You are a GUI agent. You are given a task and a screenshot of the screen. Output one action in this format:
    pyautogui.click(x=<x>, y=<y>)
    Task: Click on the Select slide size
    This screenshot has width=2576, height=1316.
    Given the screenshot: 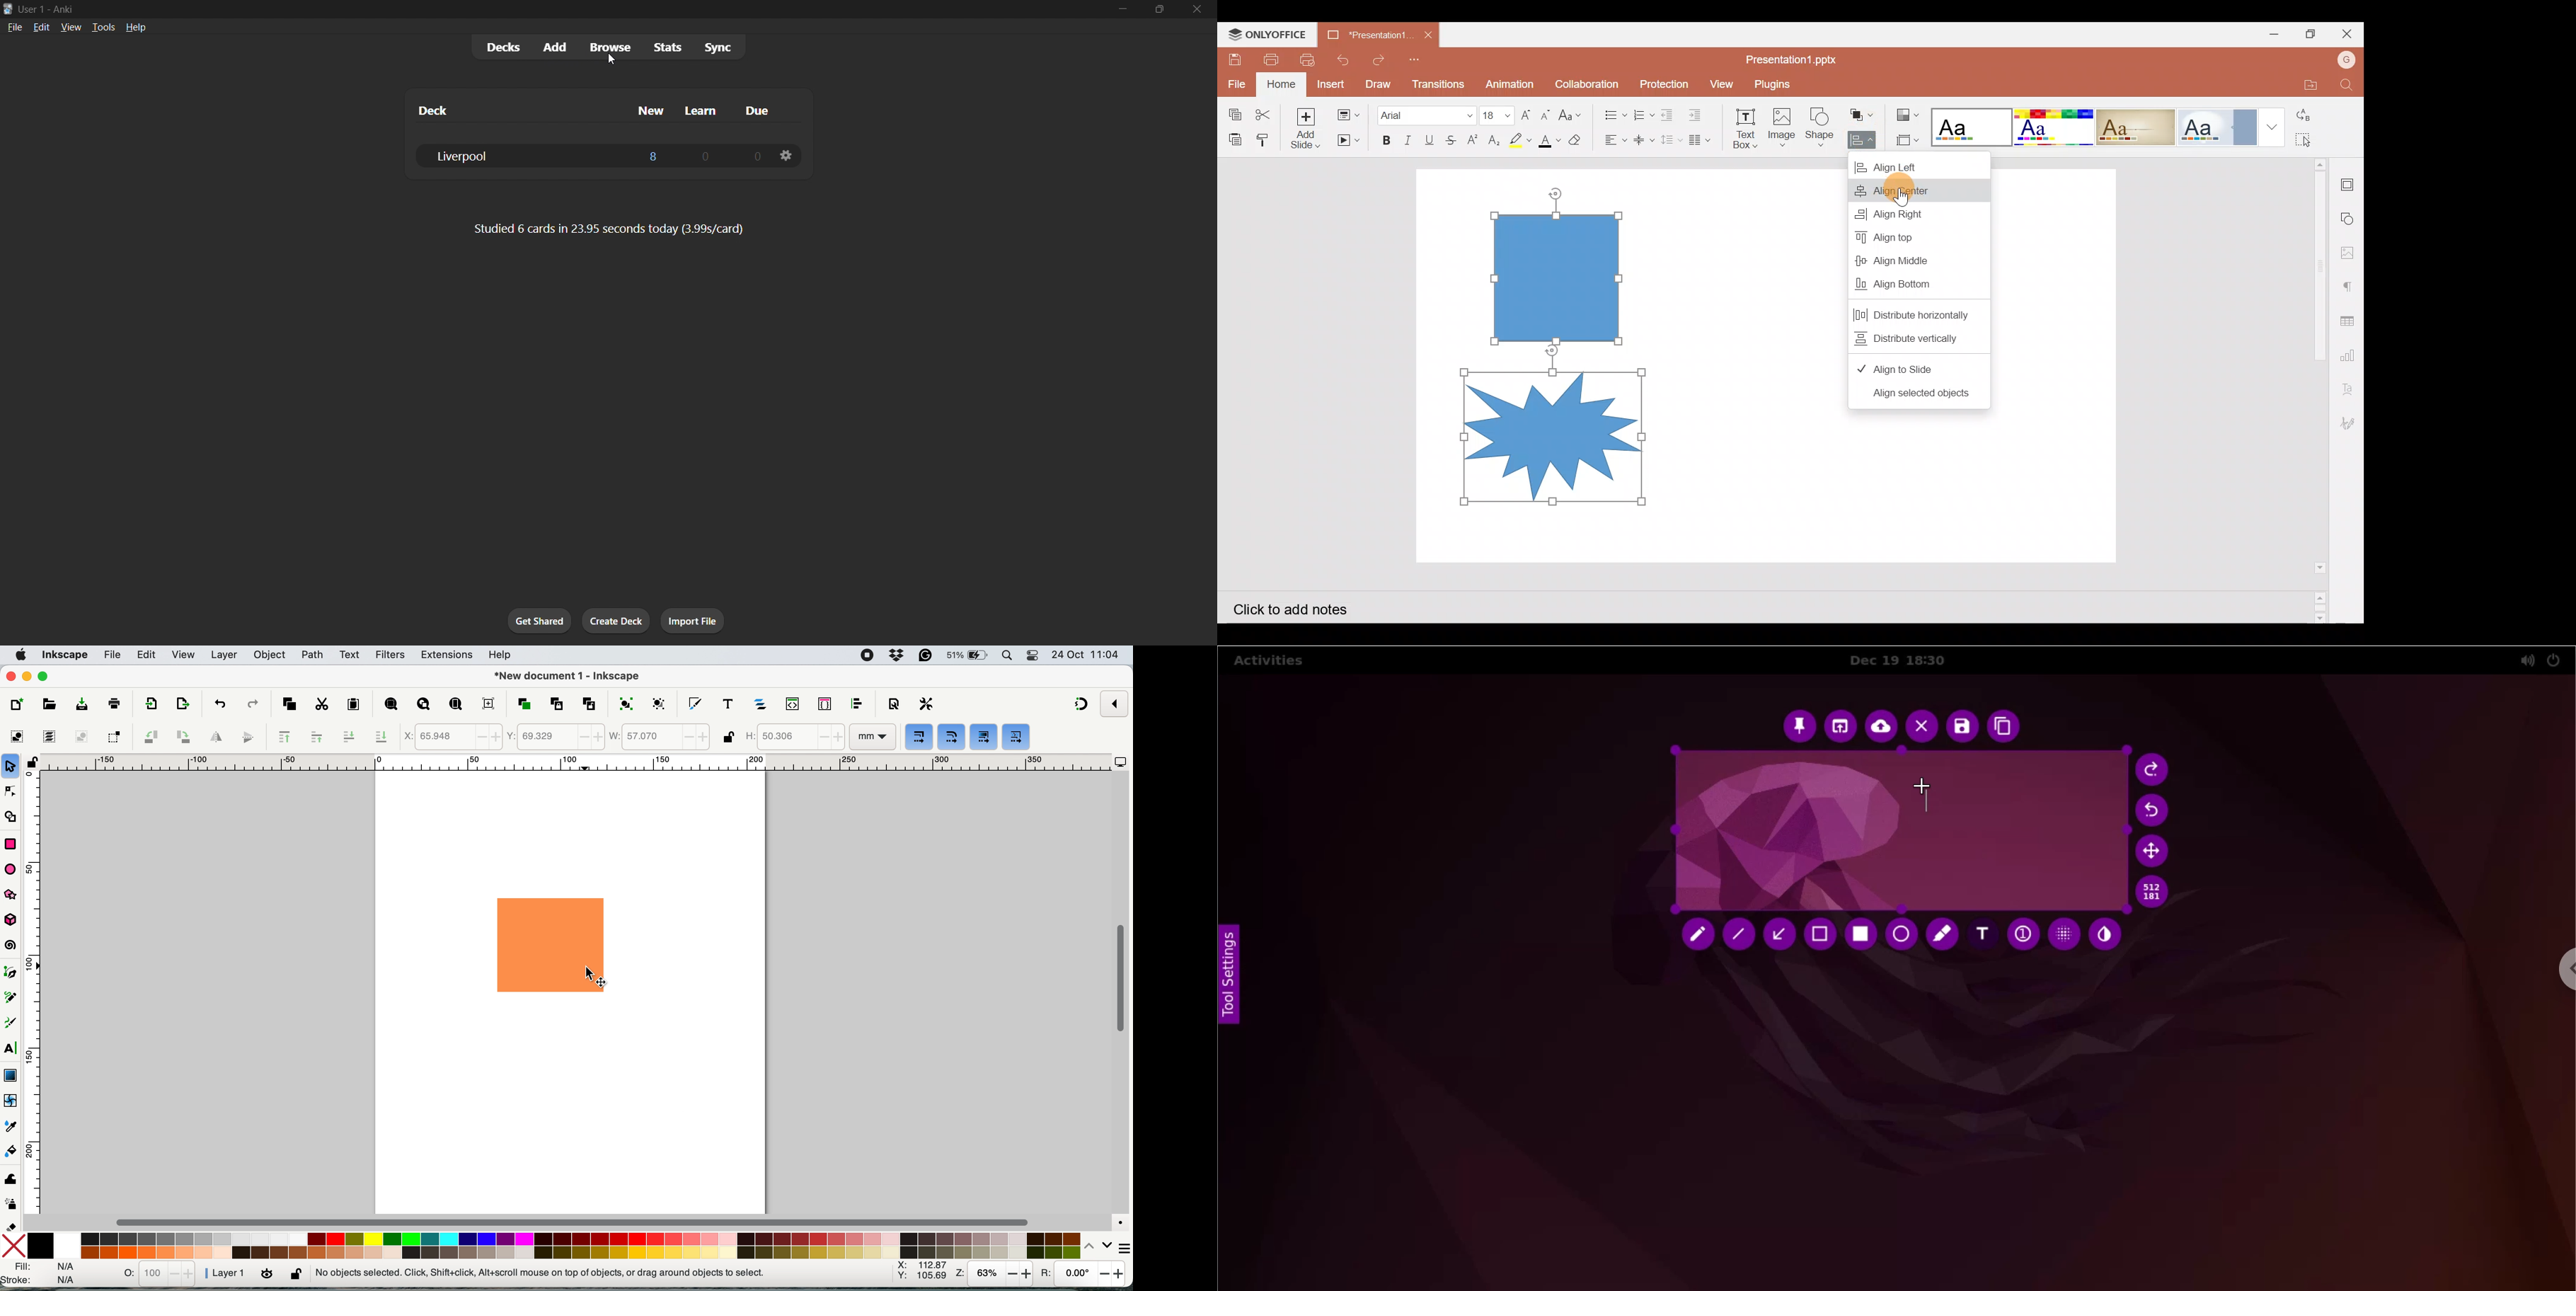 What is the action you would take?
    pyautogui.click(x=1909, y=137)
    